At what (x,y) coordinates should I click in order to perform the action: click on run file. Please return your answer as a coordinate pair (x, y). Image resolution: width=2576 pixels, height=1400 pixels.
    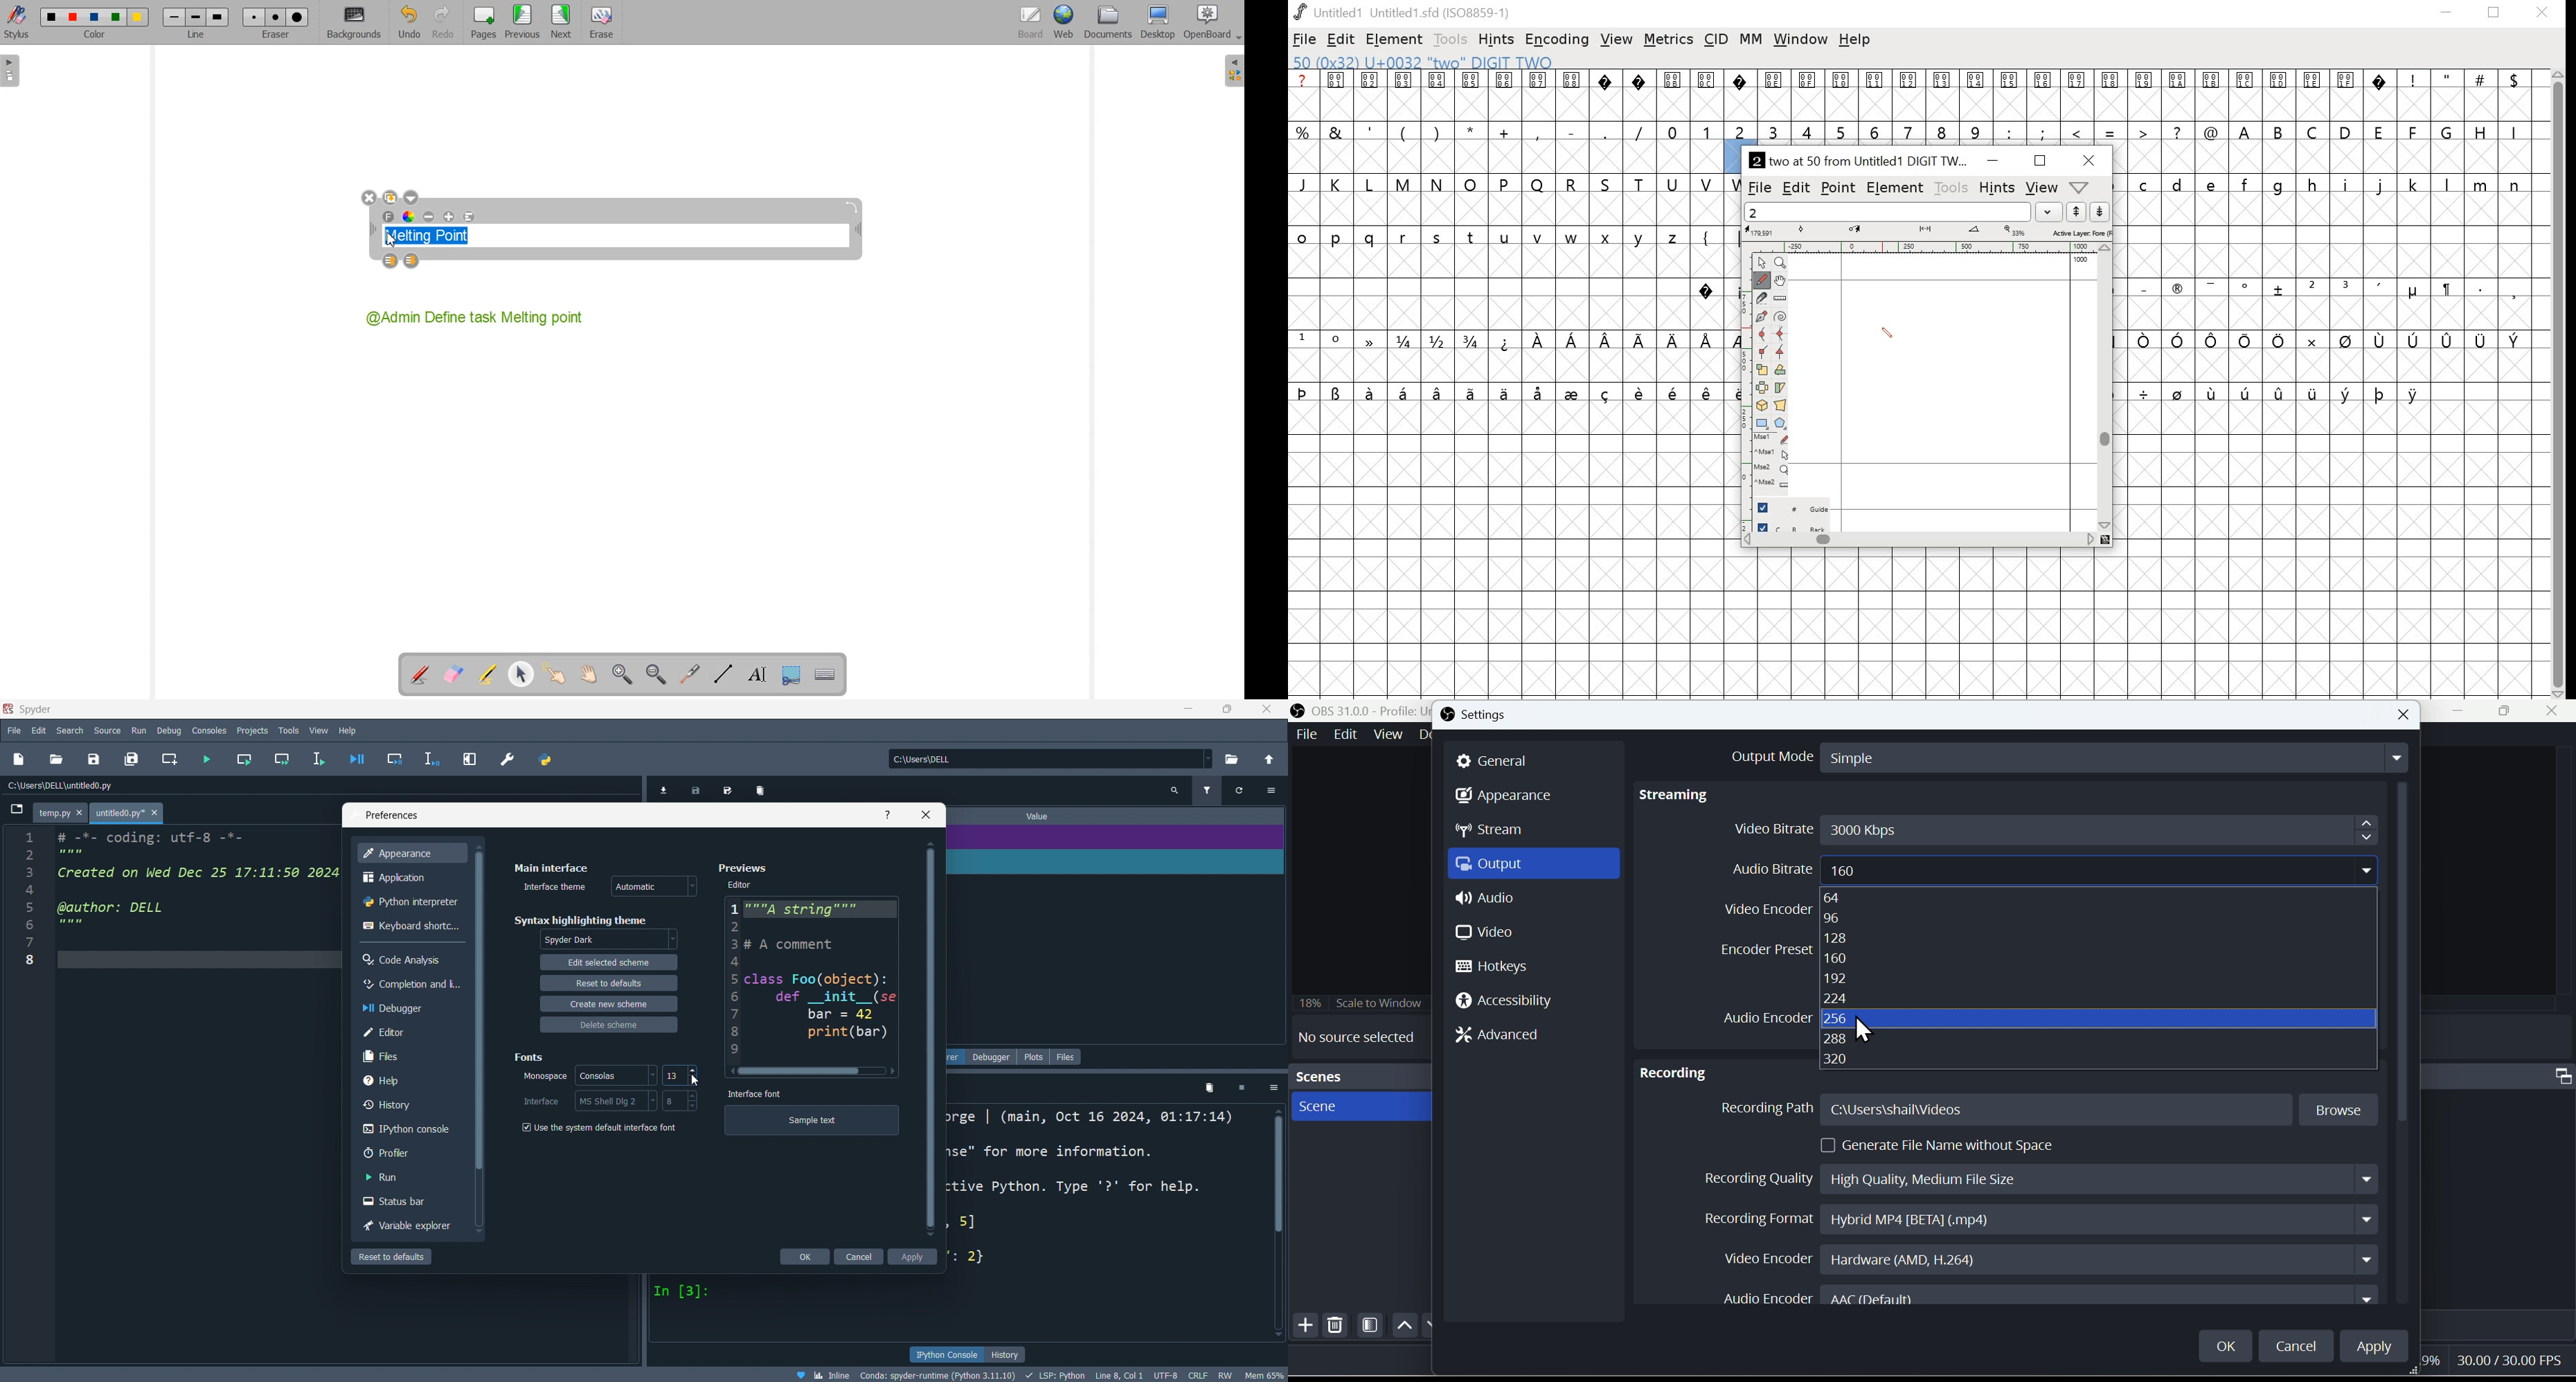
    Looking at the image, I should click on (211, 759).